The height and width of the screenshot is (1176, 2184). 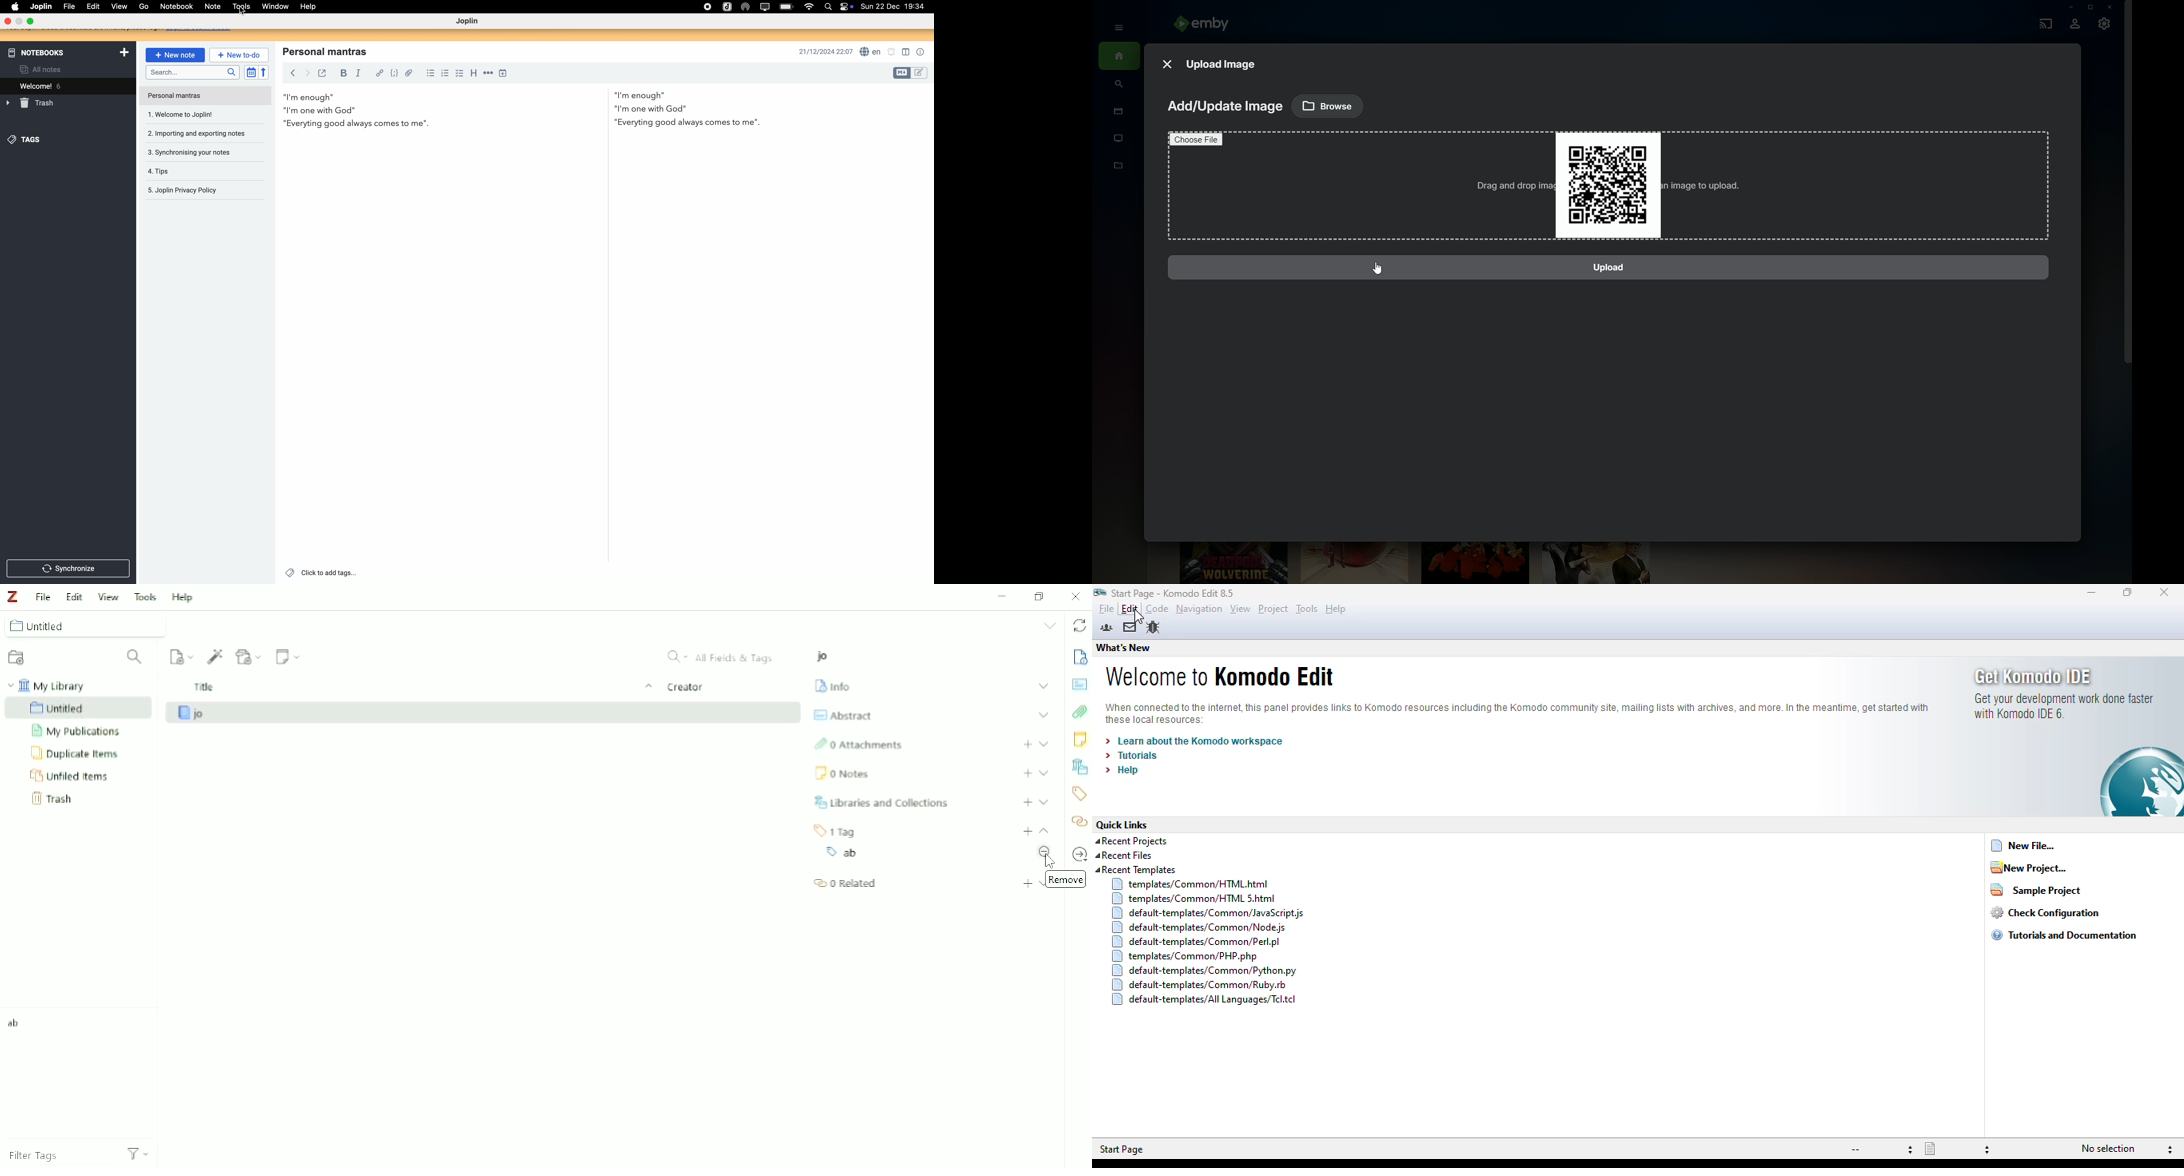 I want to click on note properties, so click(x=921, y=52).